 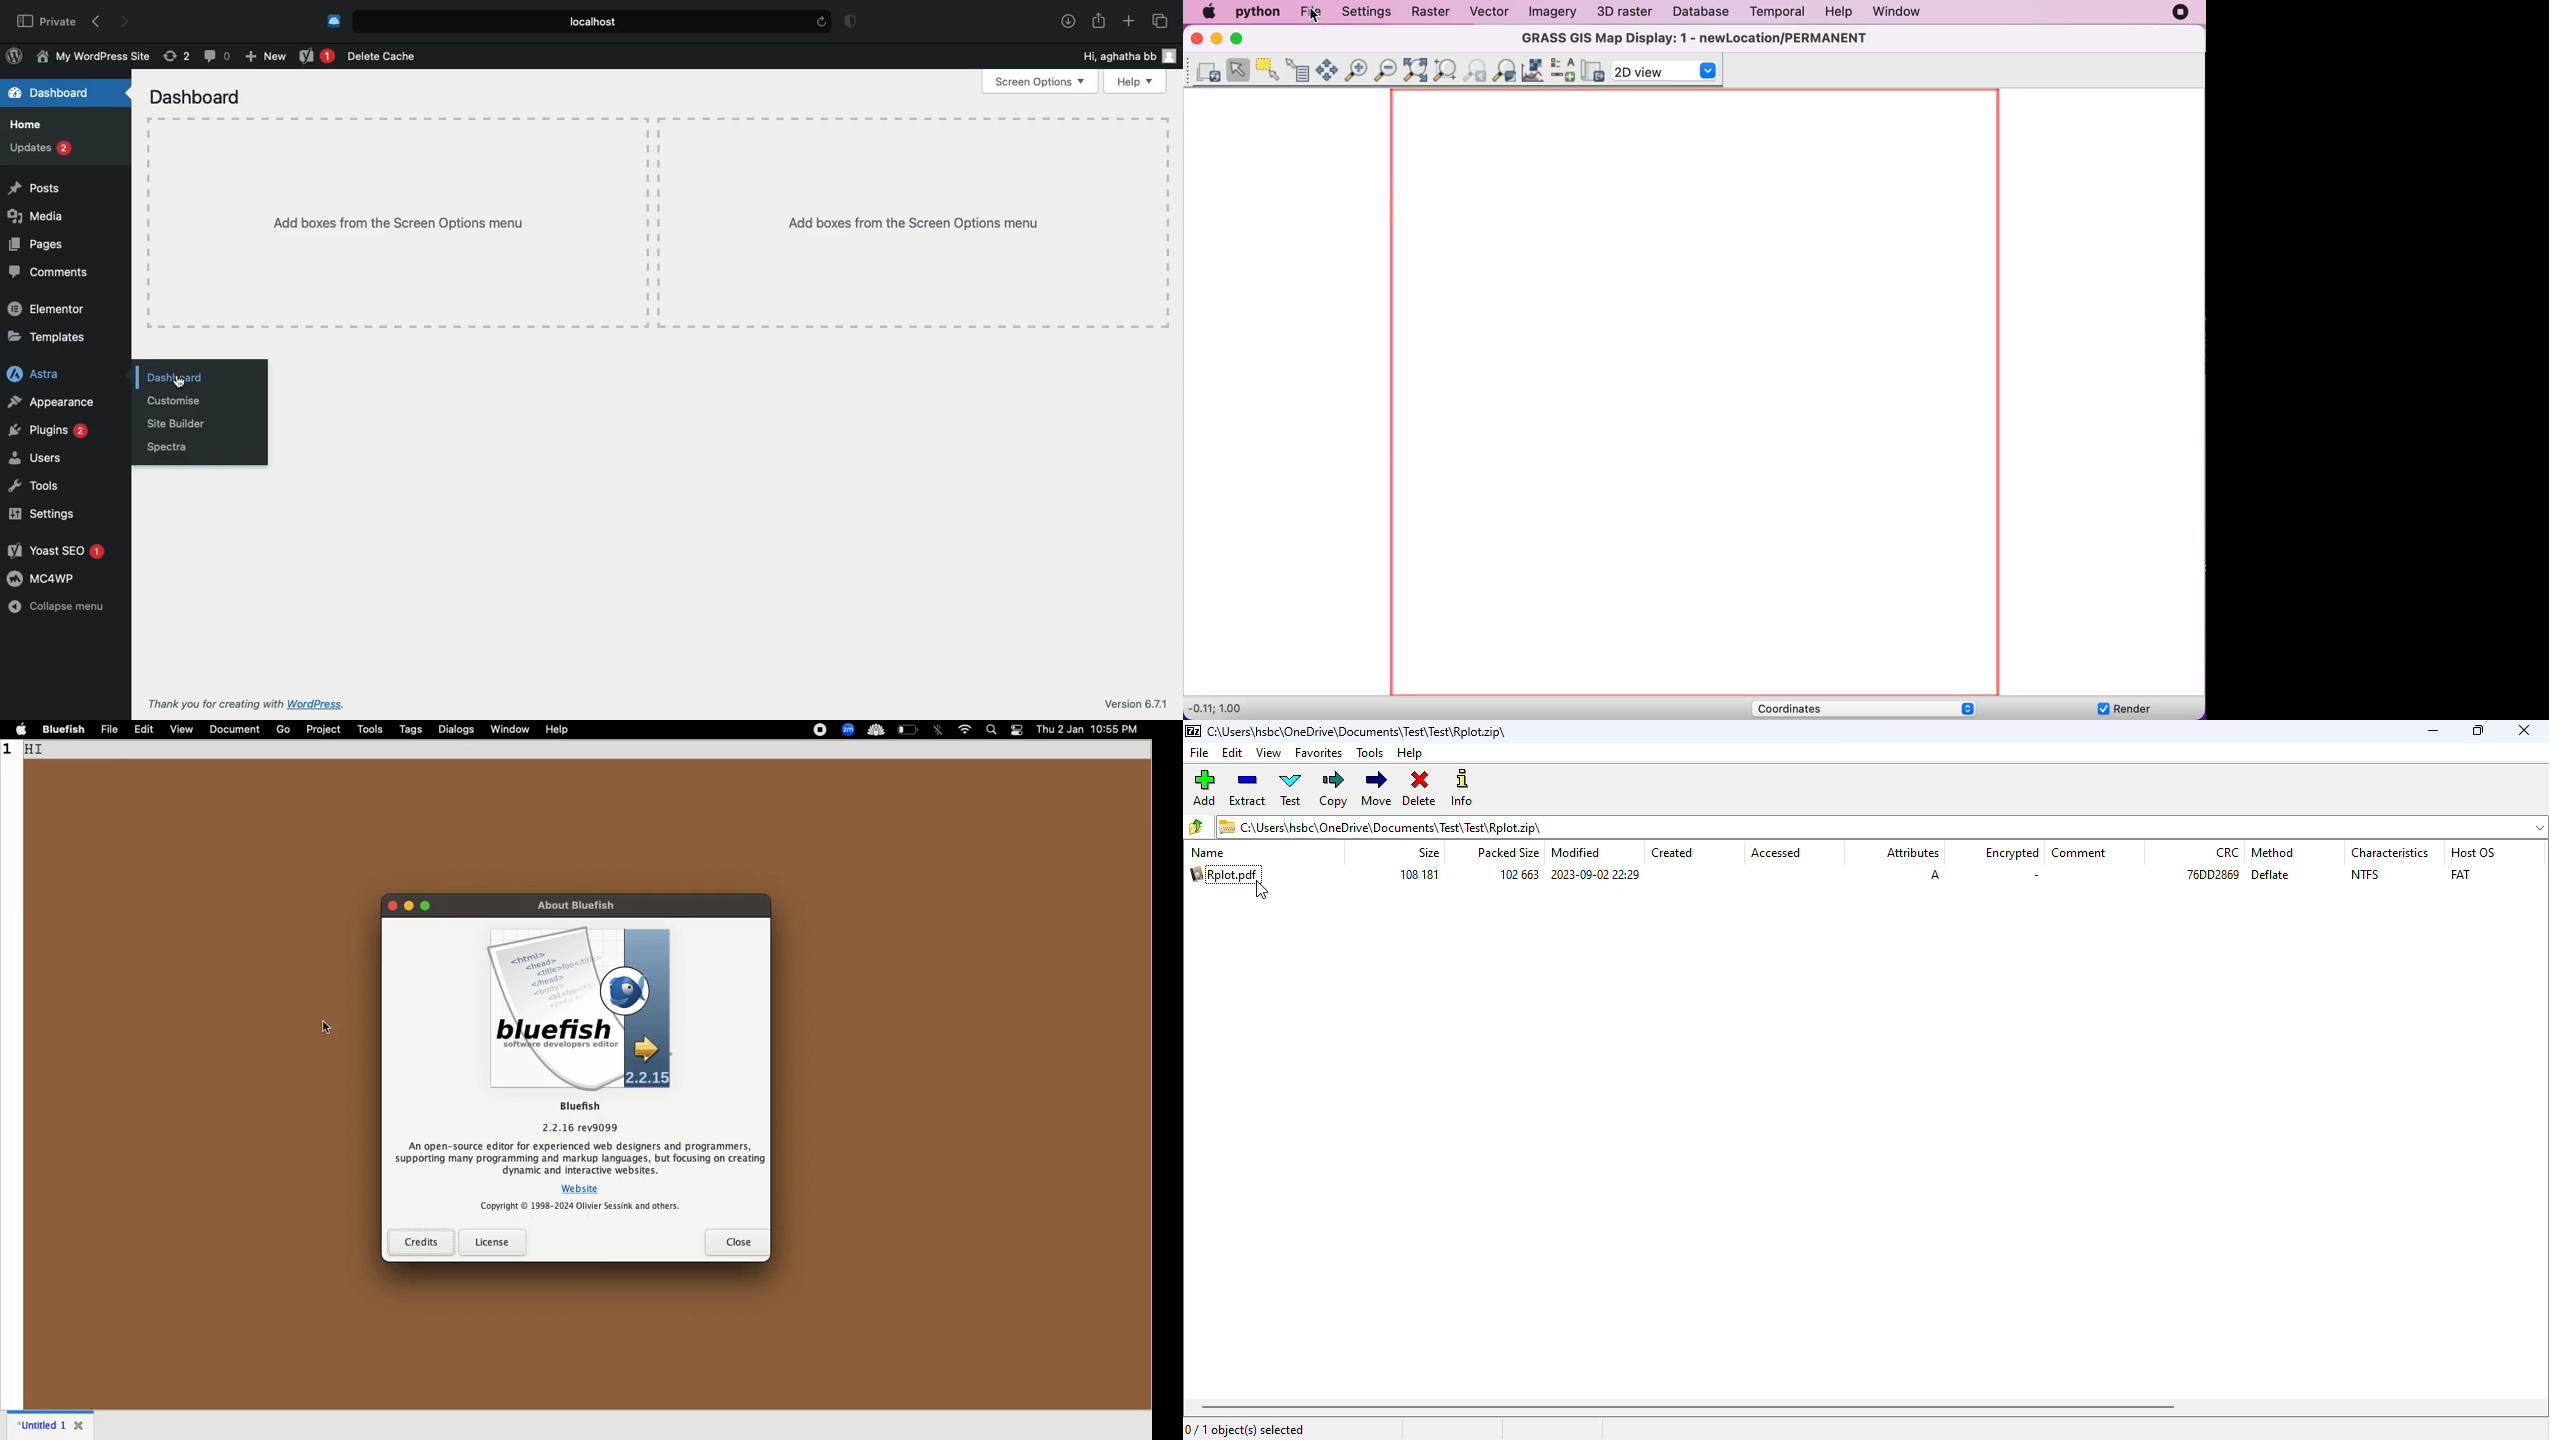 I want to click on 76DD2869, so click(x=2213, y=875).